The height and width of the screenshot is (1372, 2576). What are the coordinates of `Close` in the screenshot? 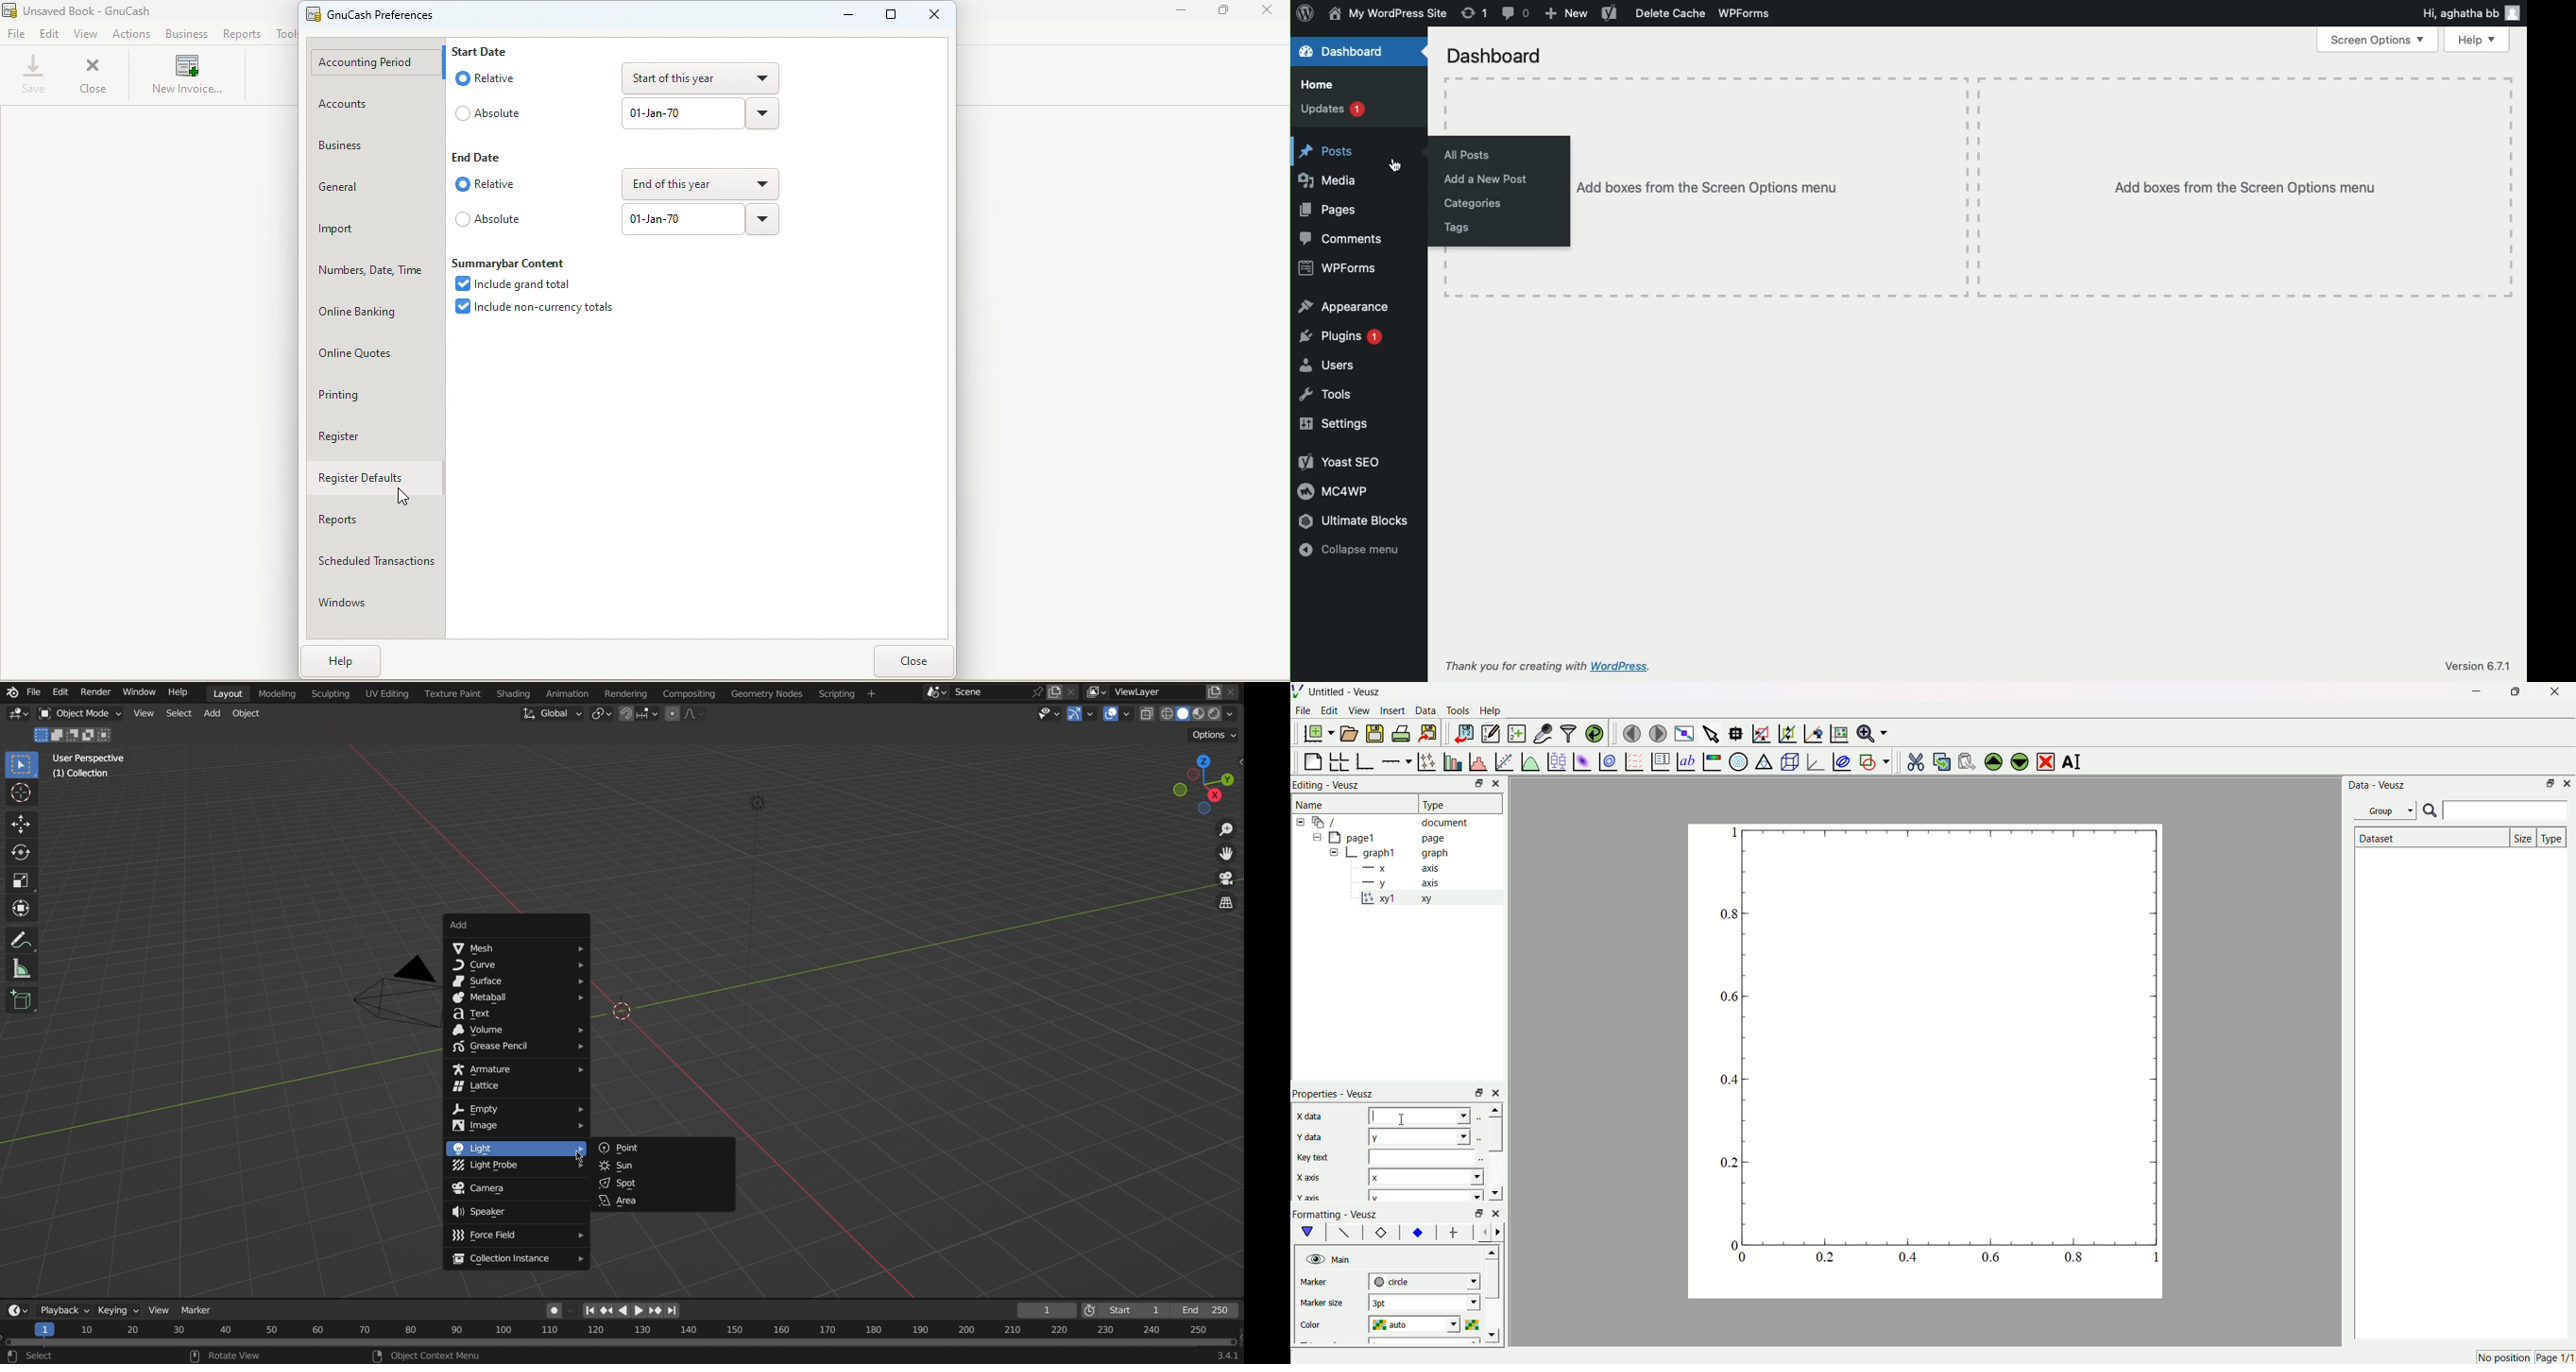 It's located at (1268, 13).